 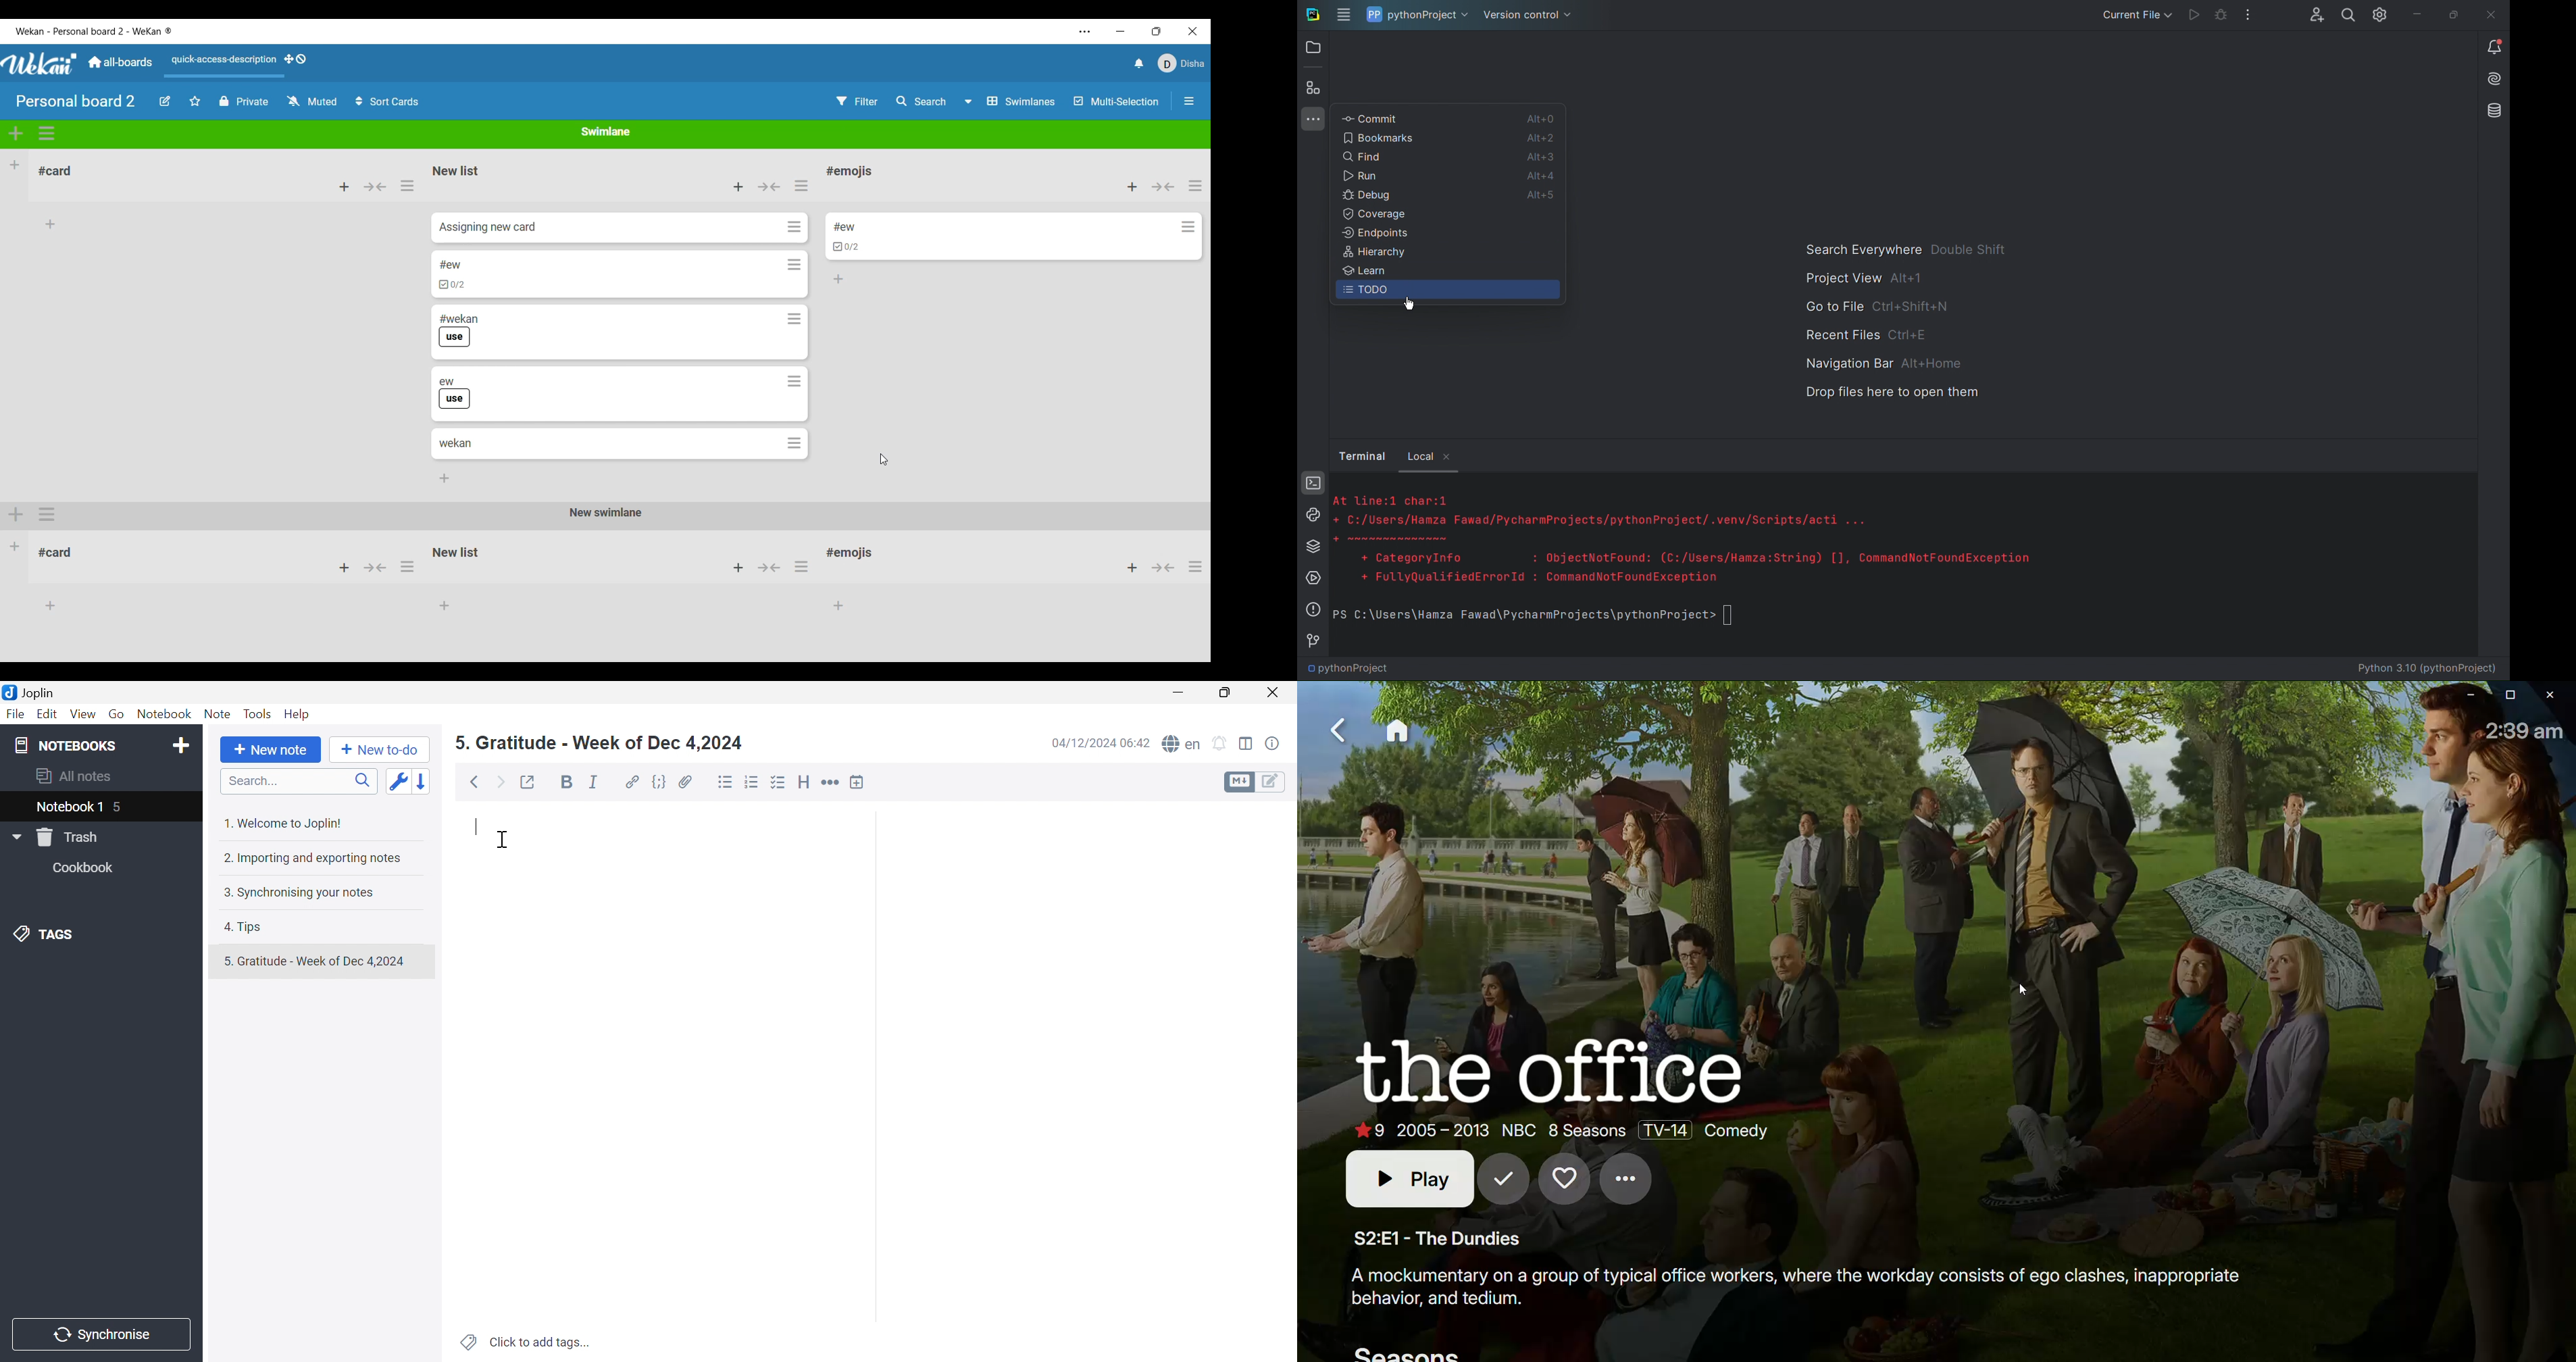 What do you see at coordinates (2544, 695) in the screenshot?
I see `Close` at bounding box center [2544, 695].